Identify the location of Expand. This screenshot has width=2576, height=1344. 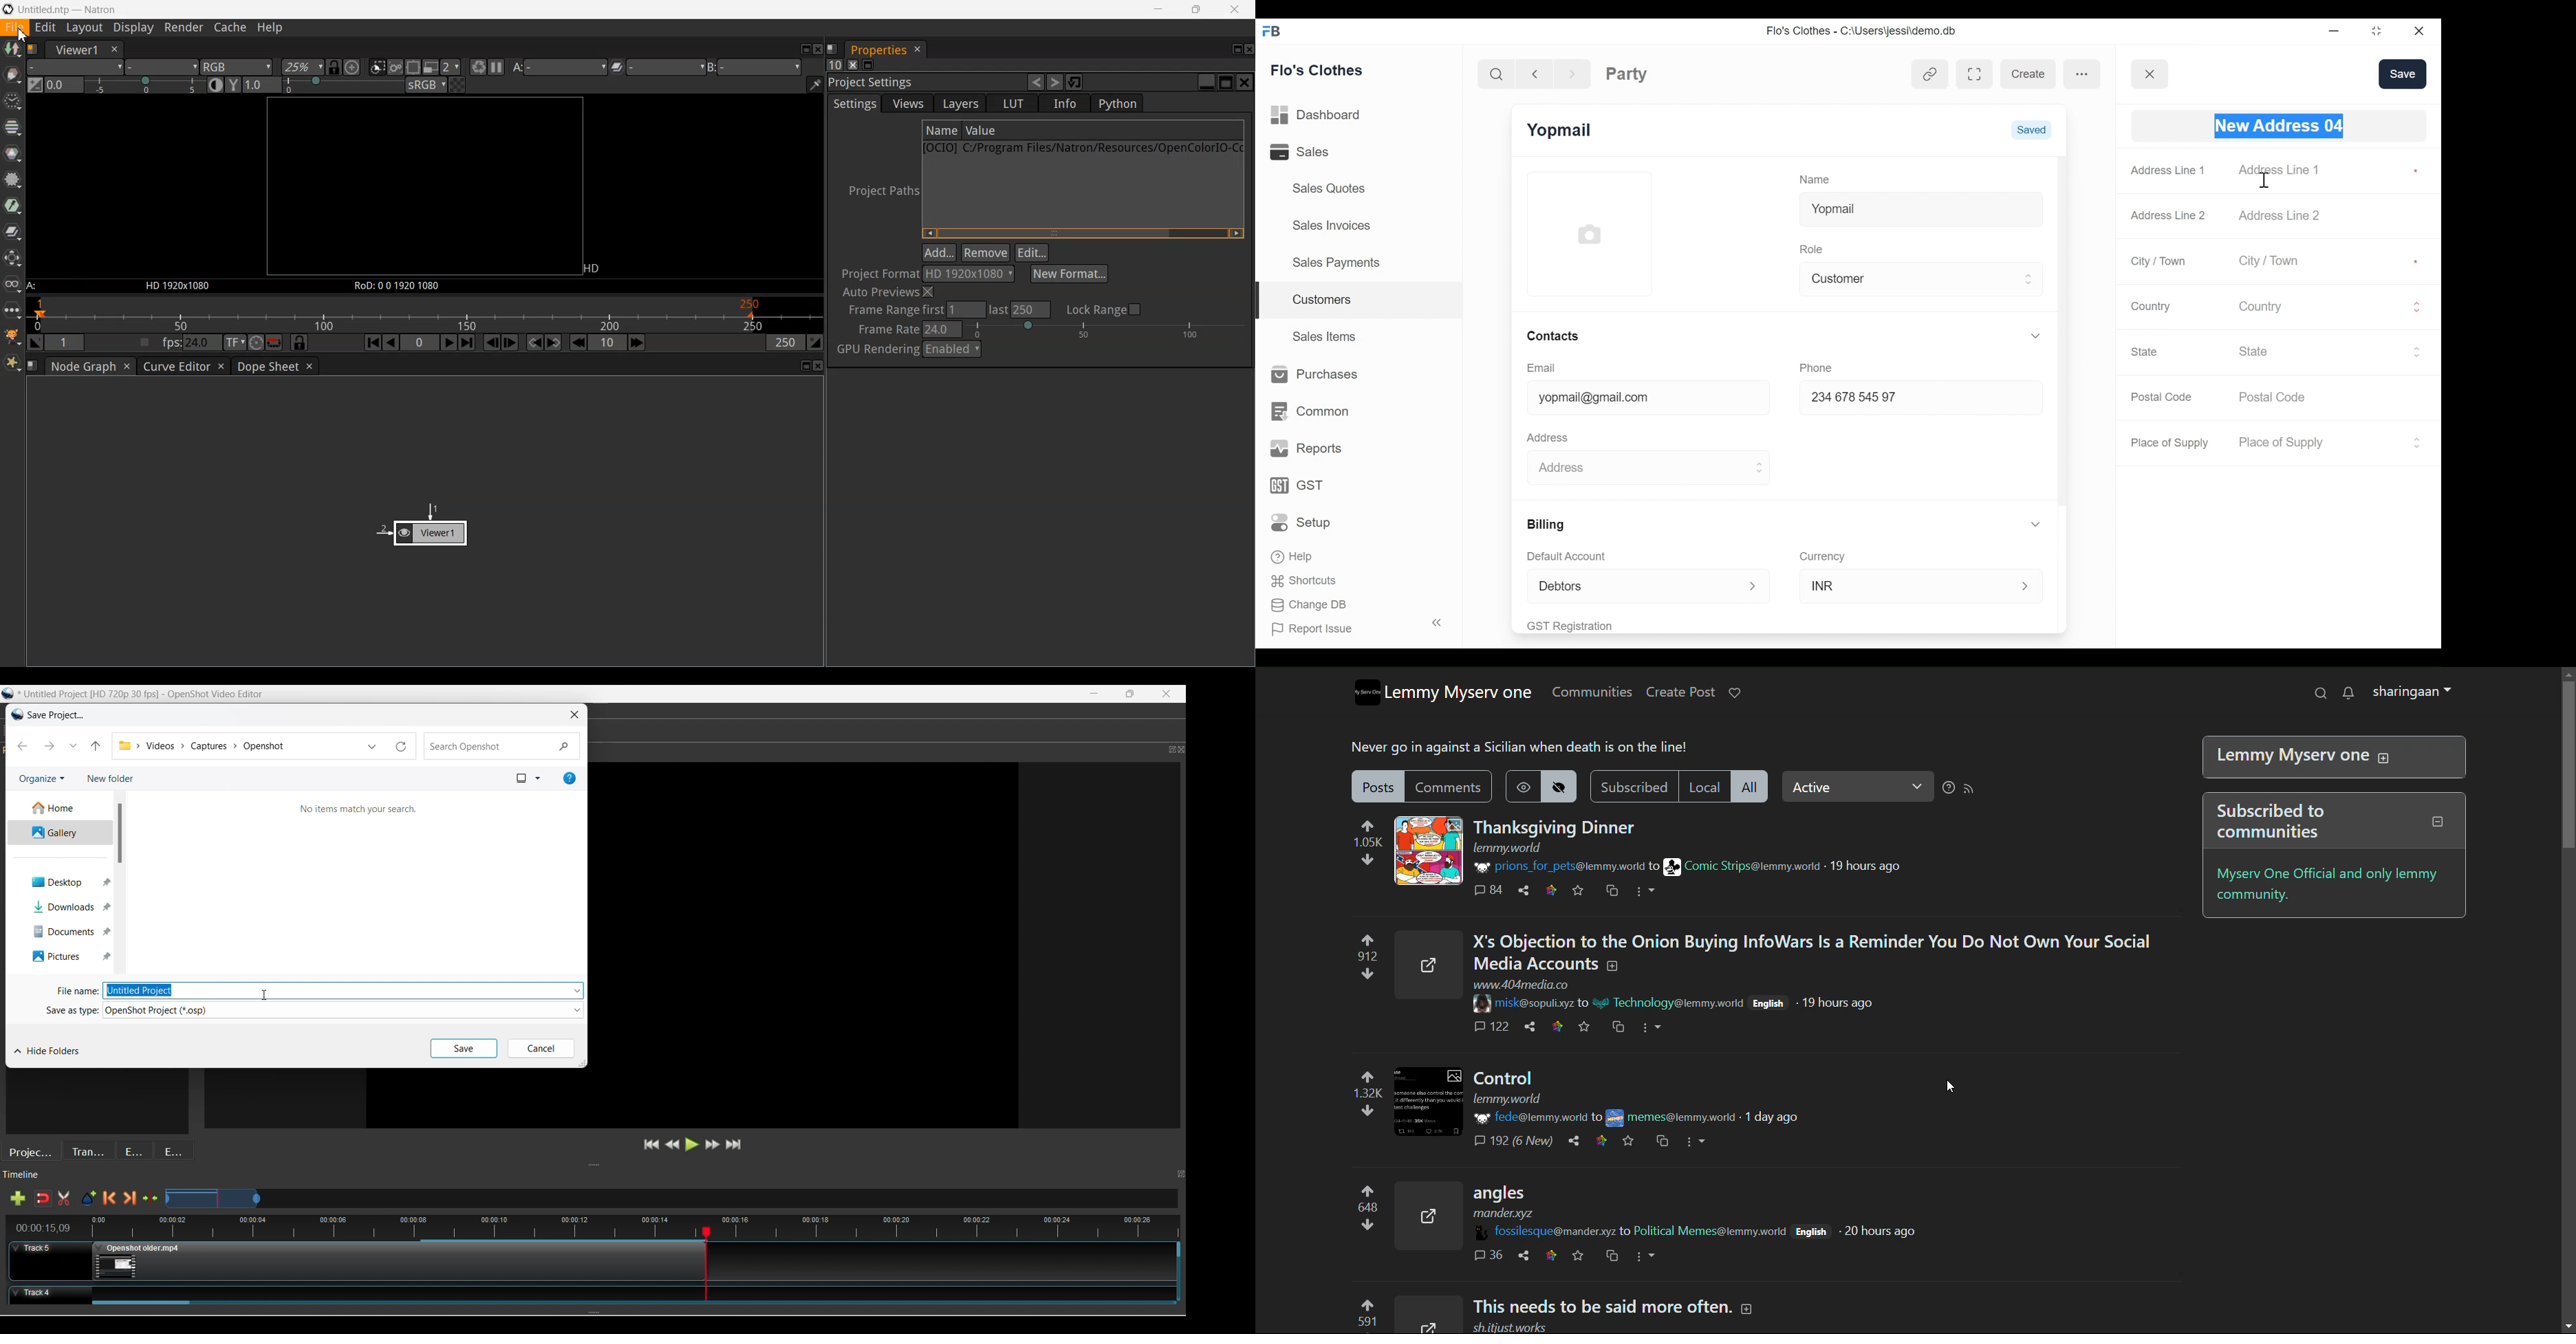
(1758, 468).